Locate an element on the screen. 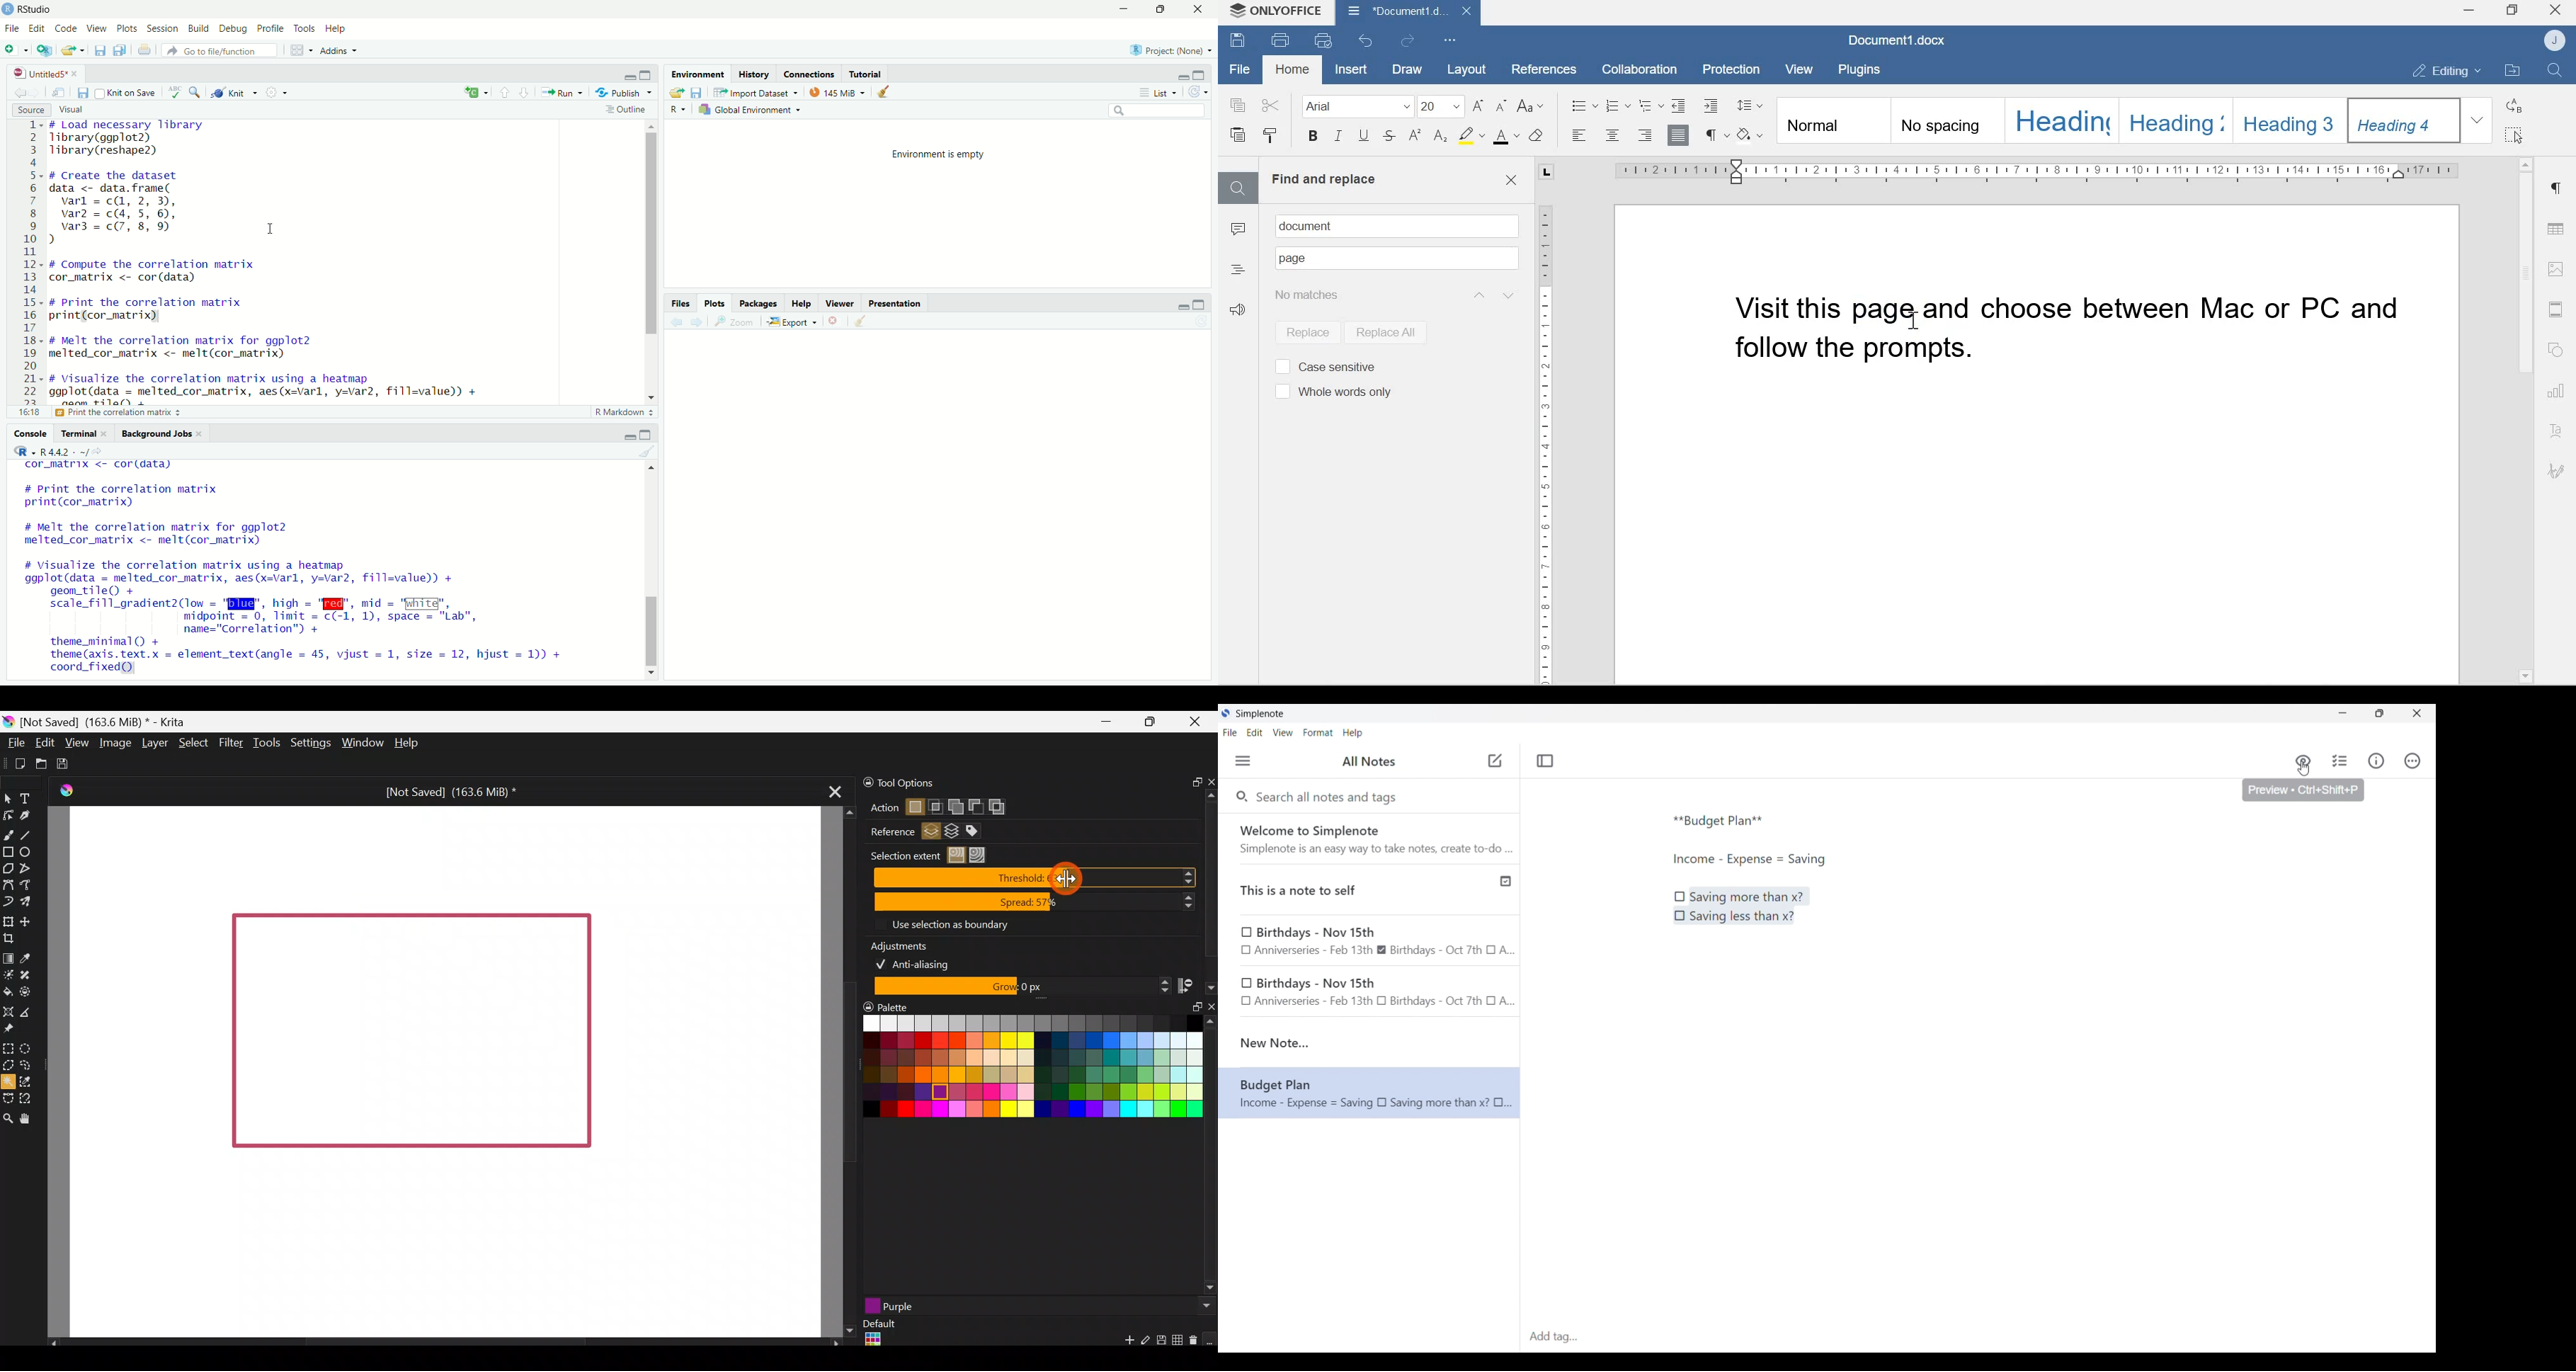 Image resolution: width=2576 pixels, height=1372 pixels. Published note indicated by check icon is located at coordinates (1370, 890).